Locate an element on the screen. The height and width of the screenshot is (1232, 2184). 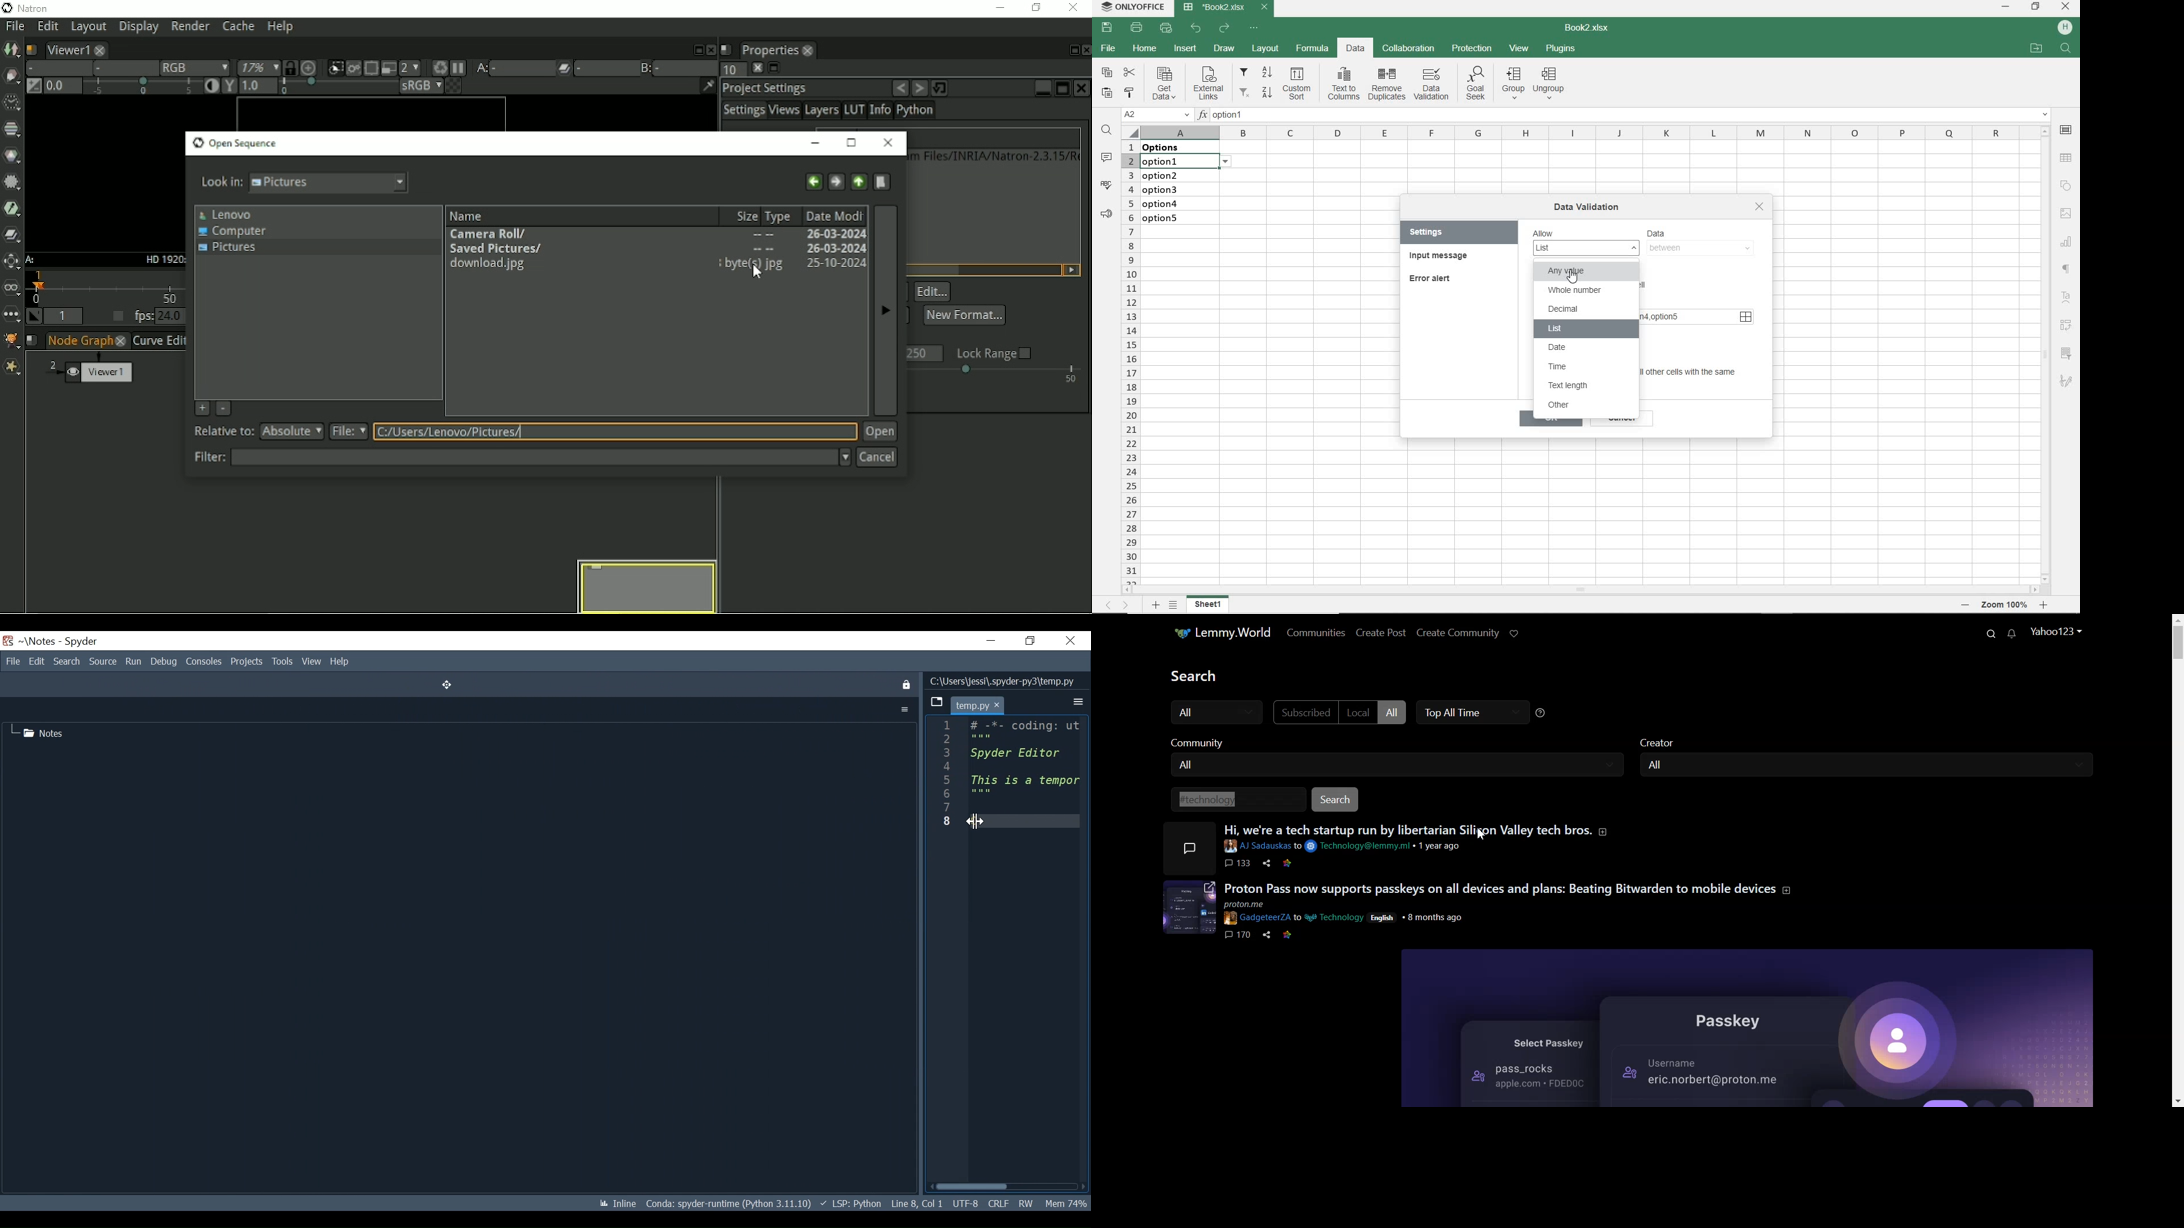
PASTE is located at coordinates (1109, 92).